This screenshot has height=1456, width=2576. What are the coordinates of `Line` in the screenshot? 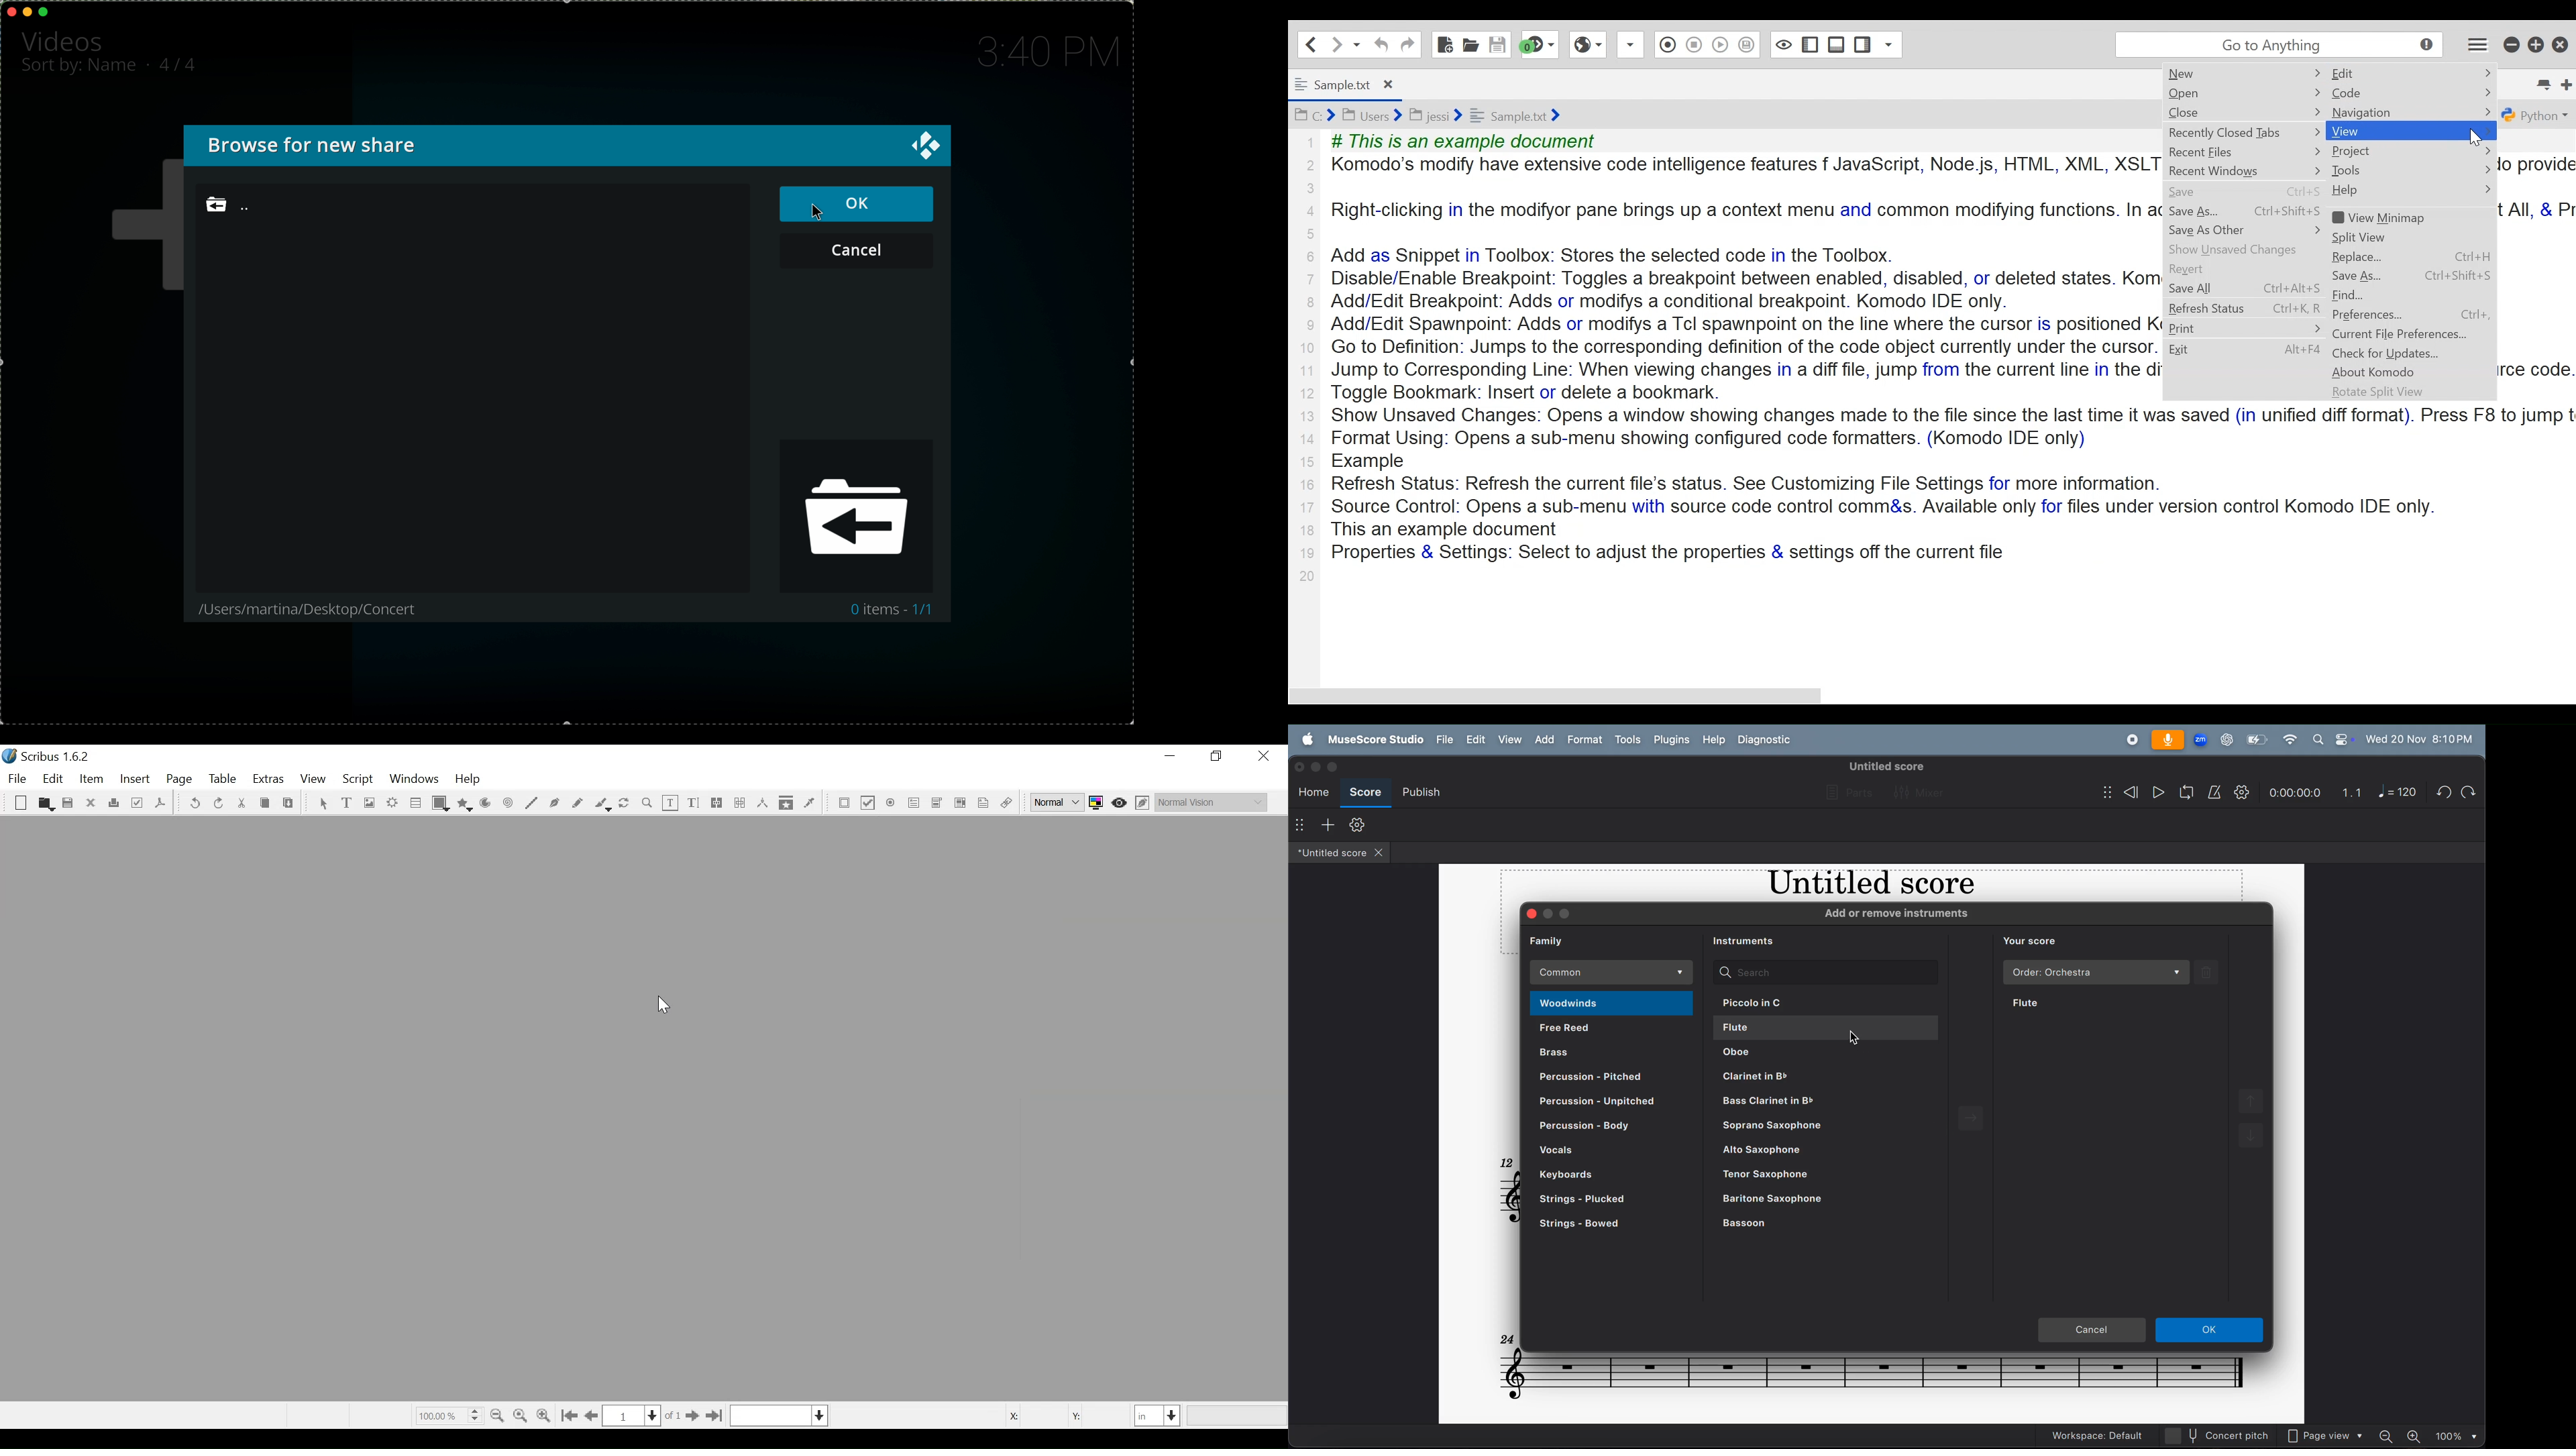 It's located at (531, 804).